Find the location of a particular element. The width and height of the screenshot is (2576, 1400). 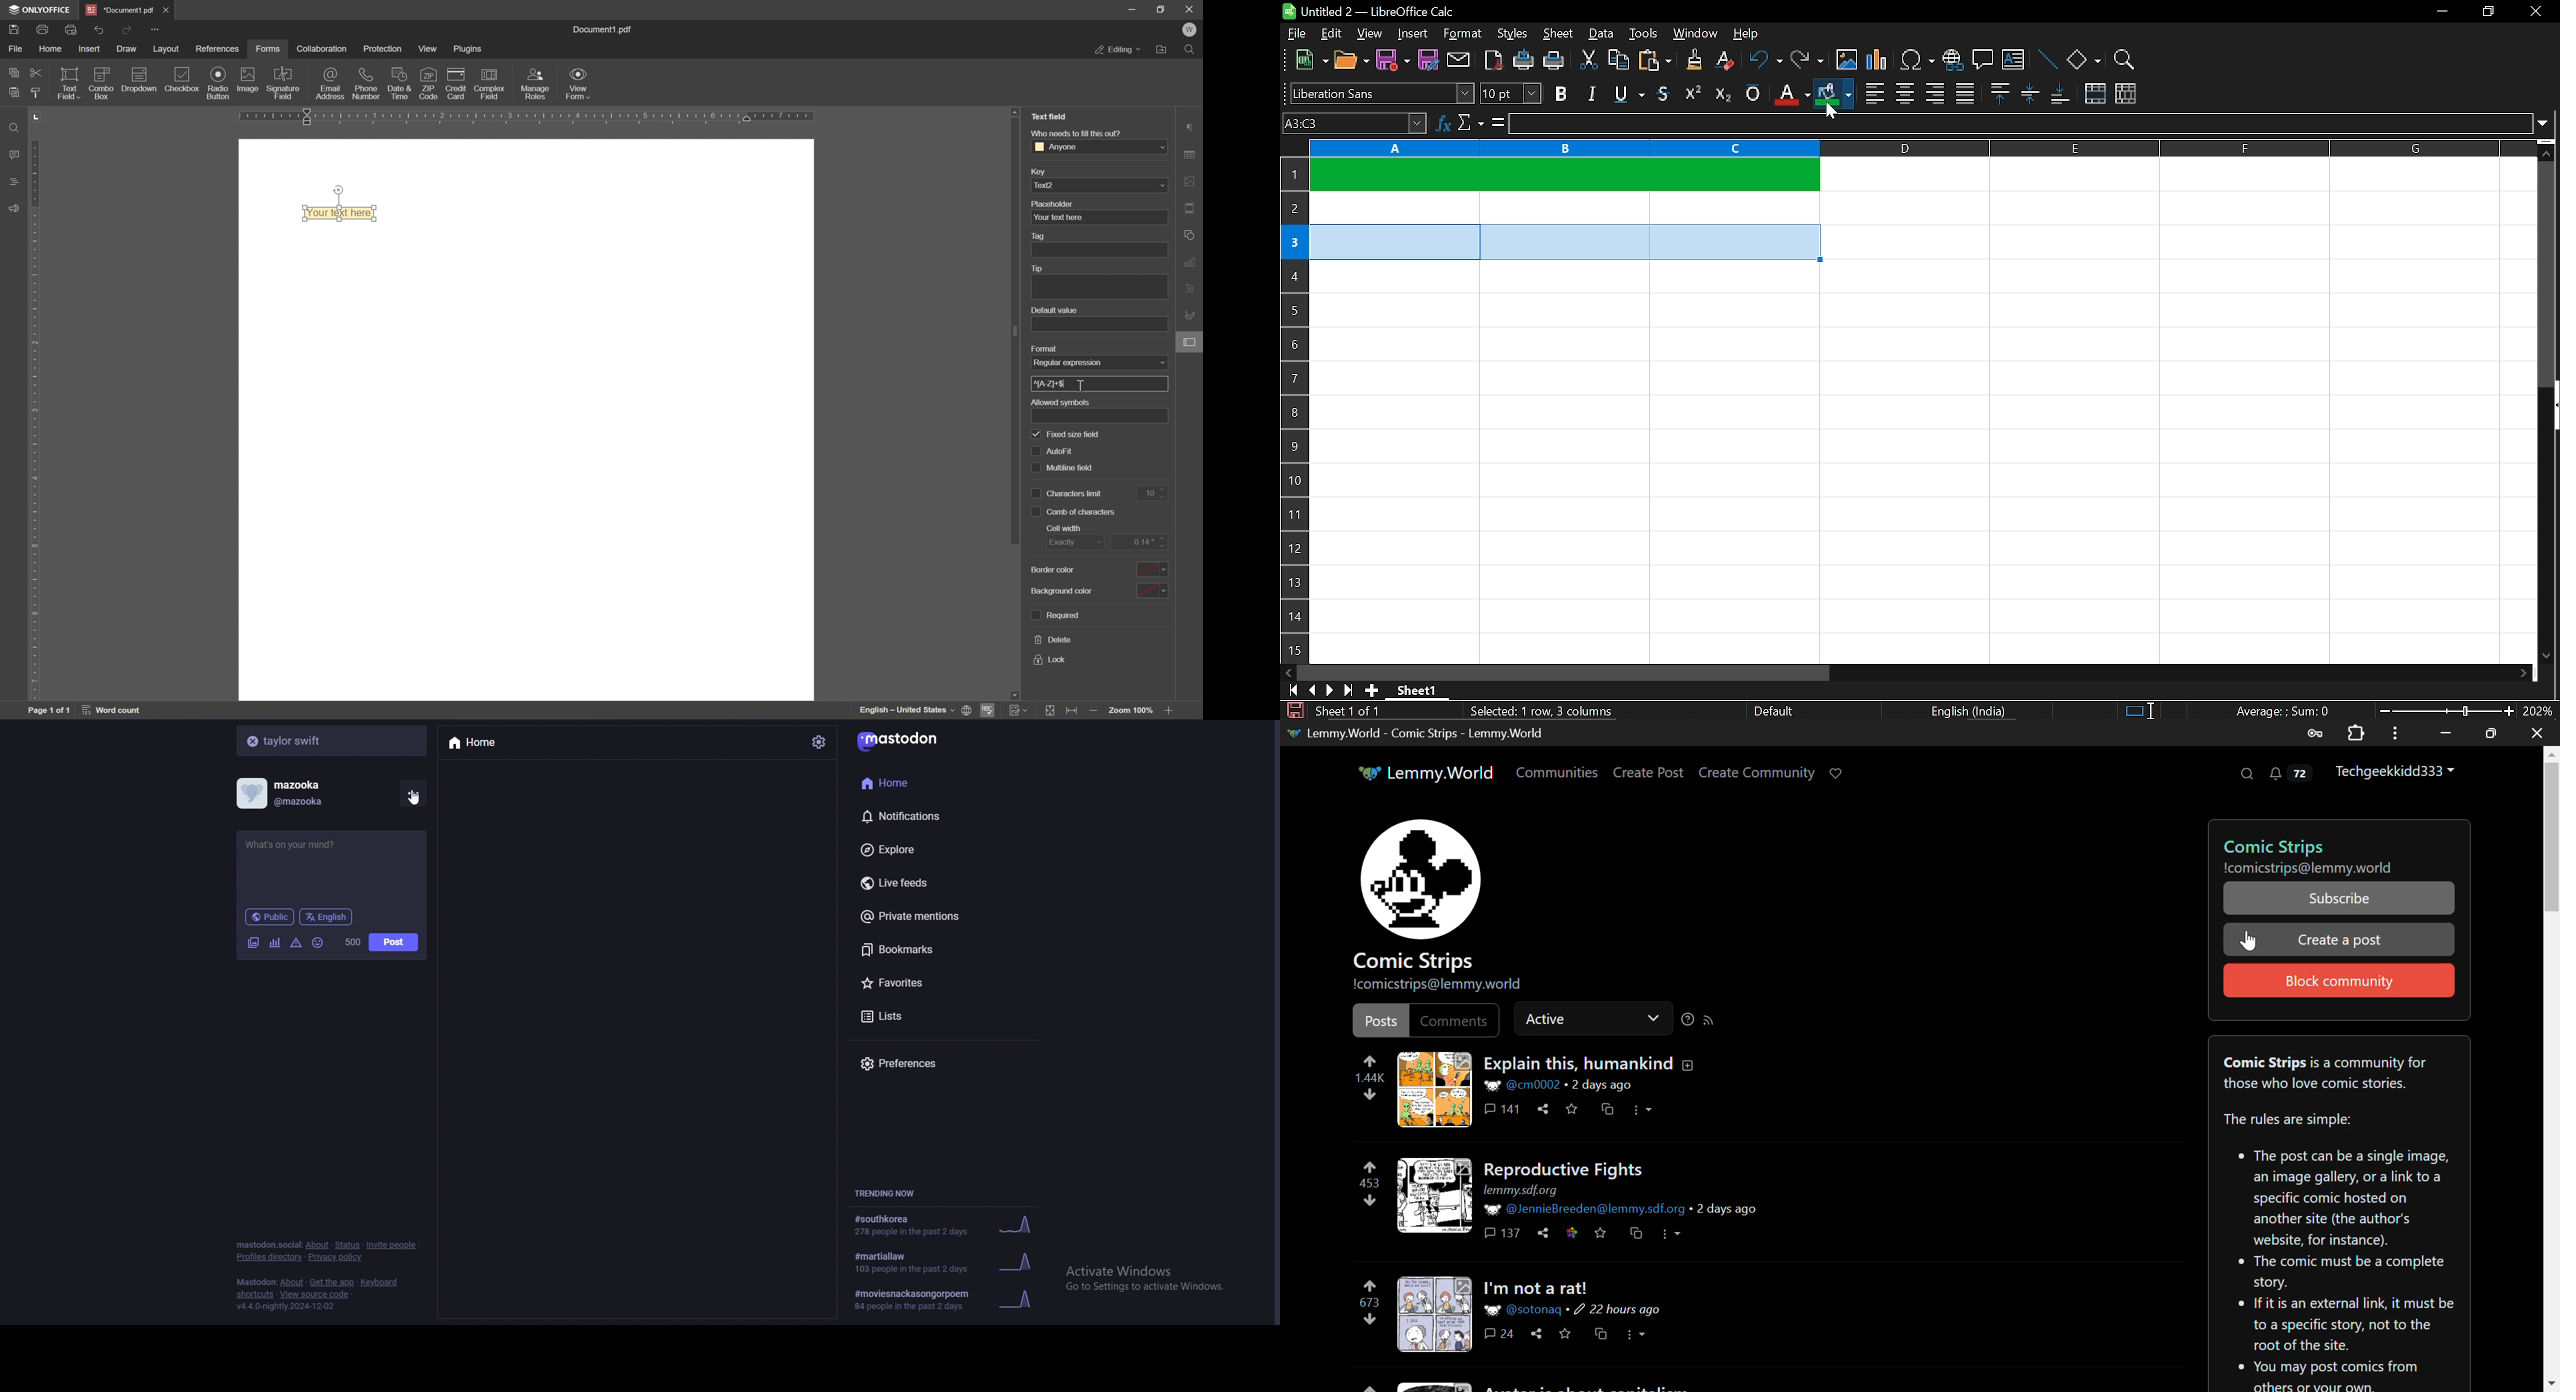

go to first page is located at coordinates (1290, 691).